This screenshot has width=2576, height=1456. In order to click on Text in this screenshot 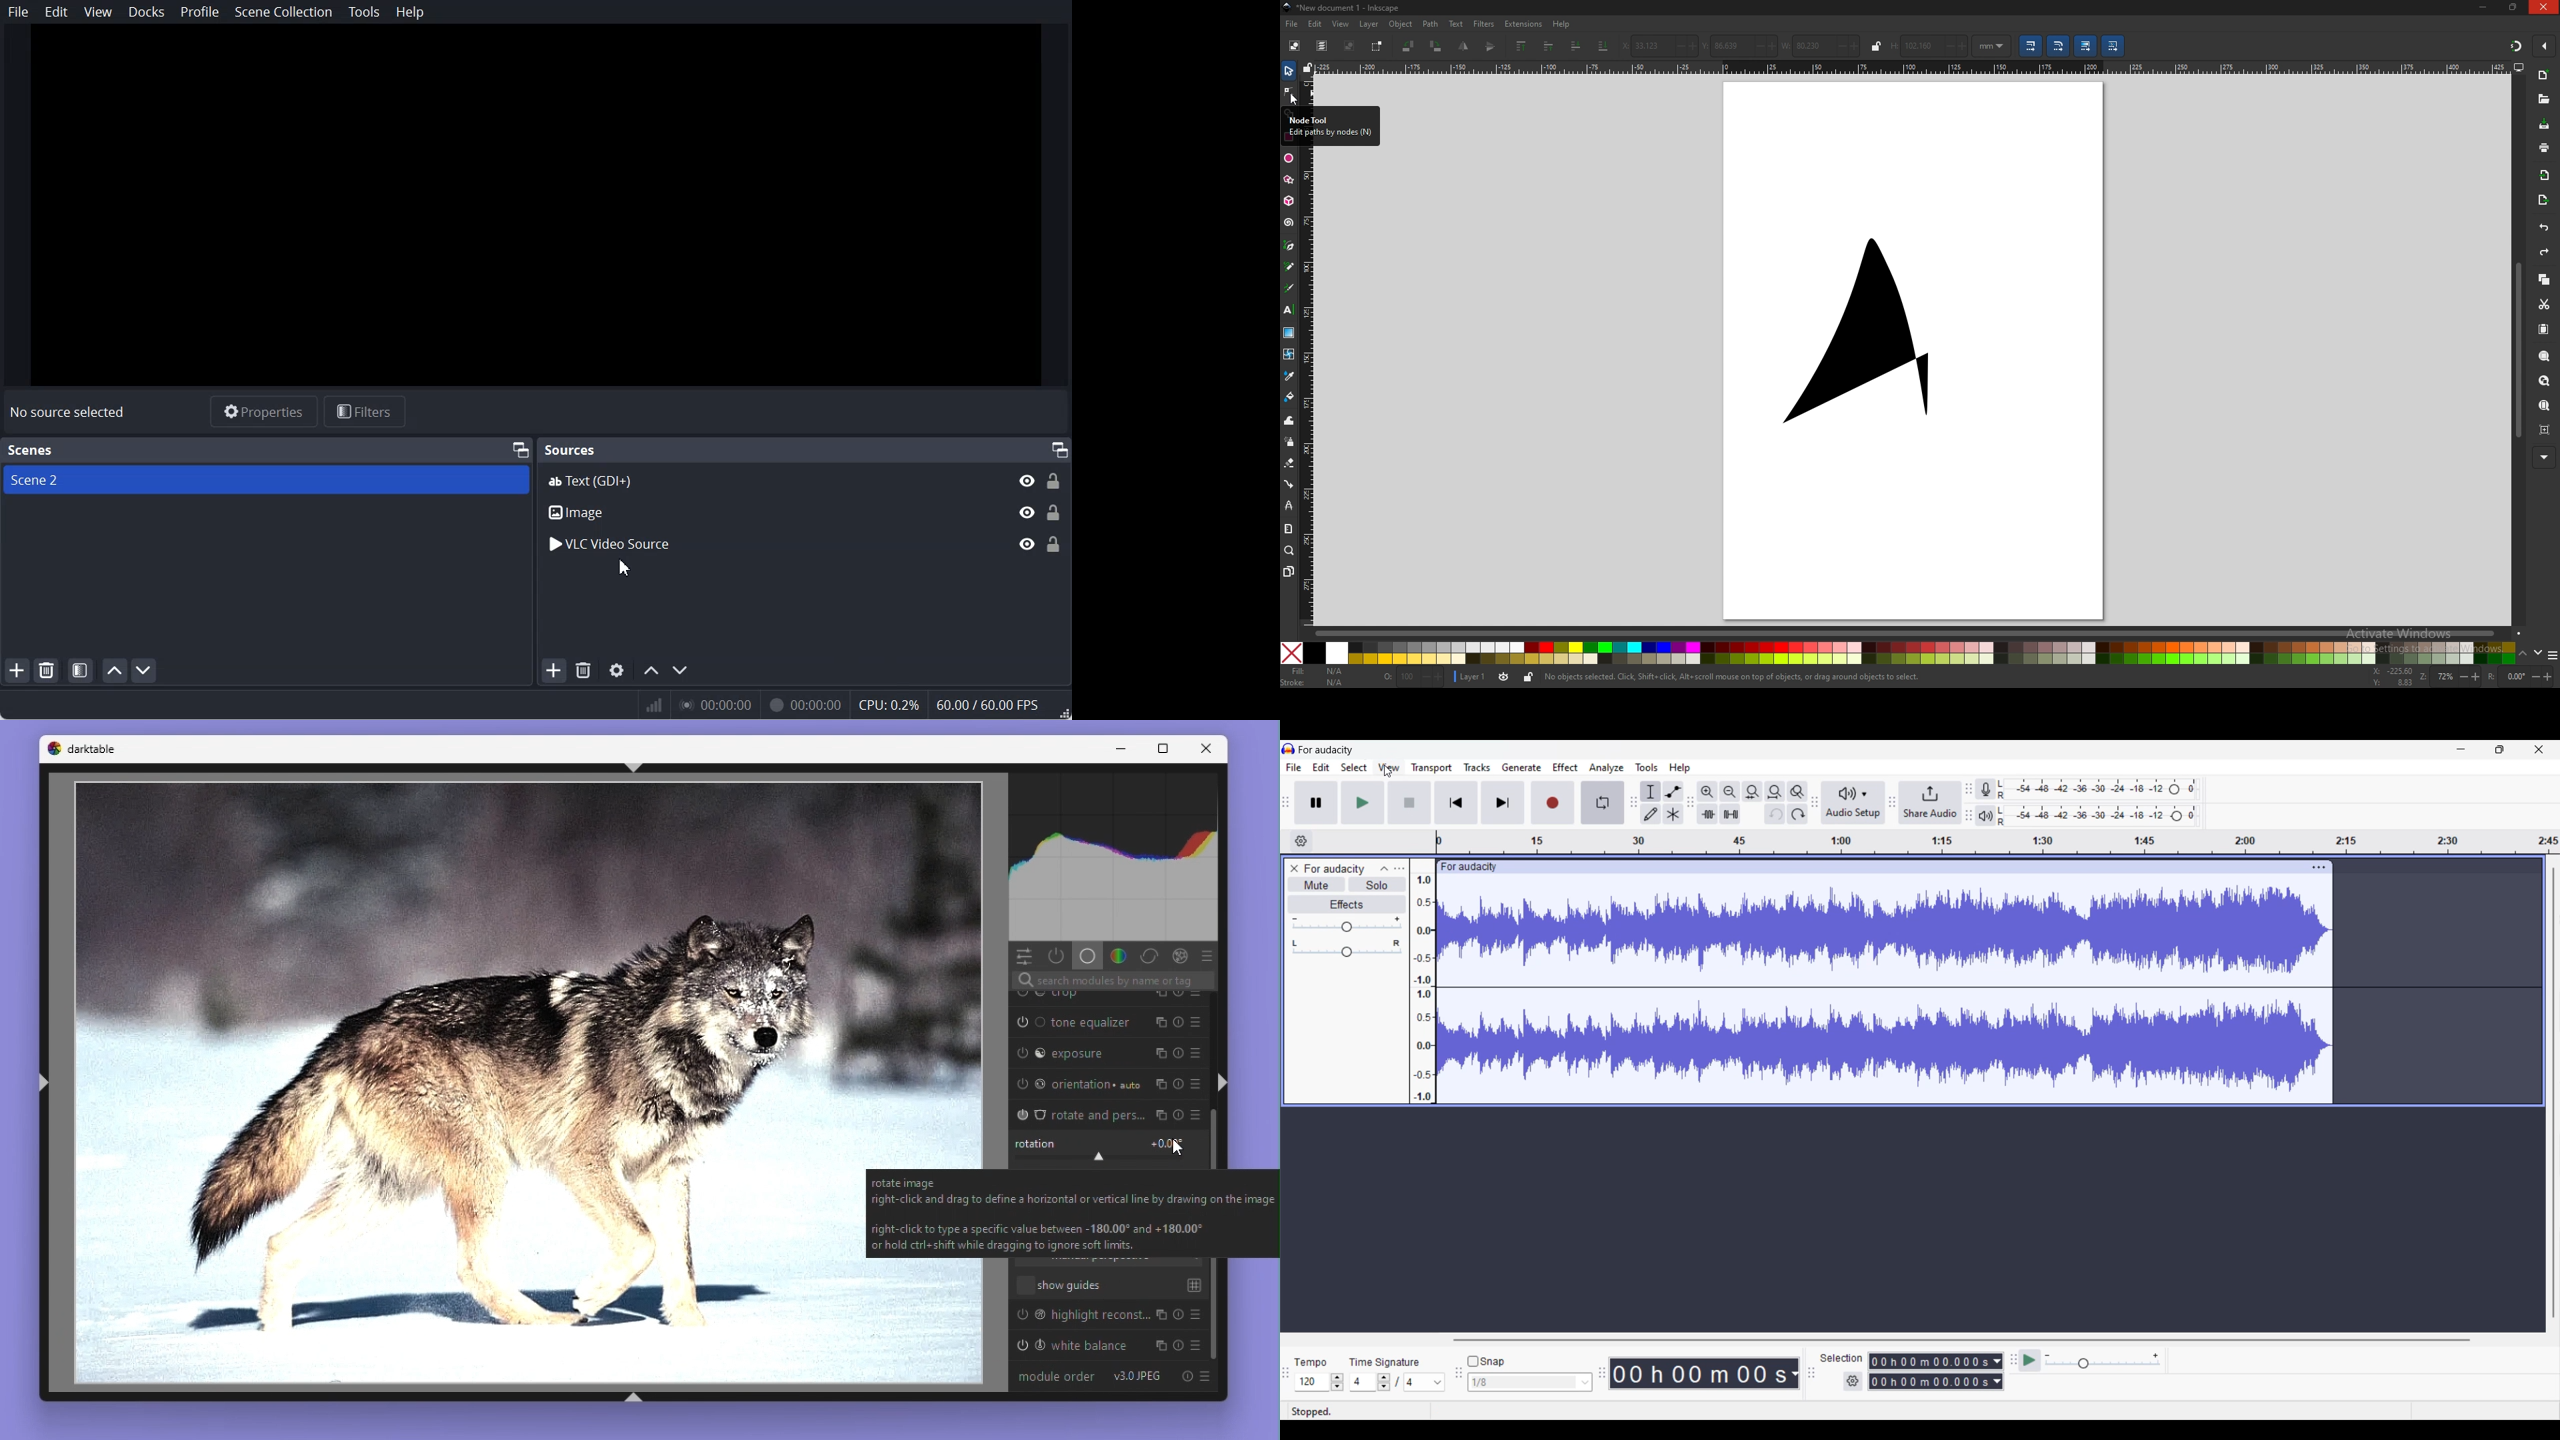, I will do `click(69, 411)`.